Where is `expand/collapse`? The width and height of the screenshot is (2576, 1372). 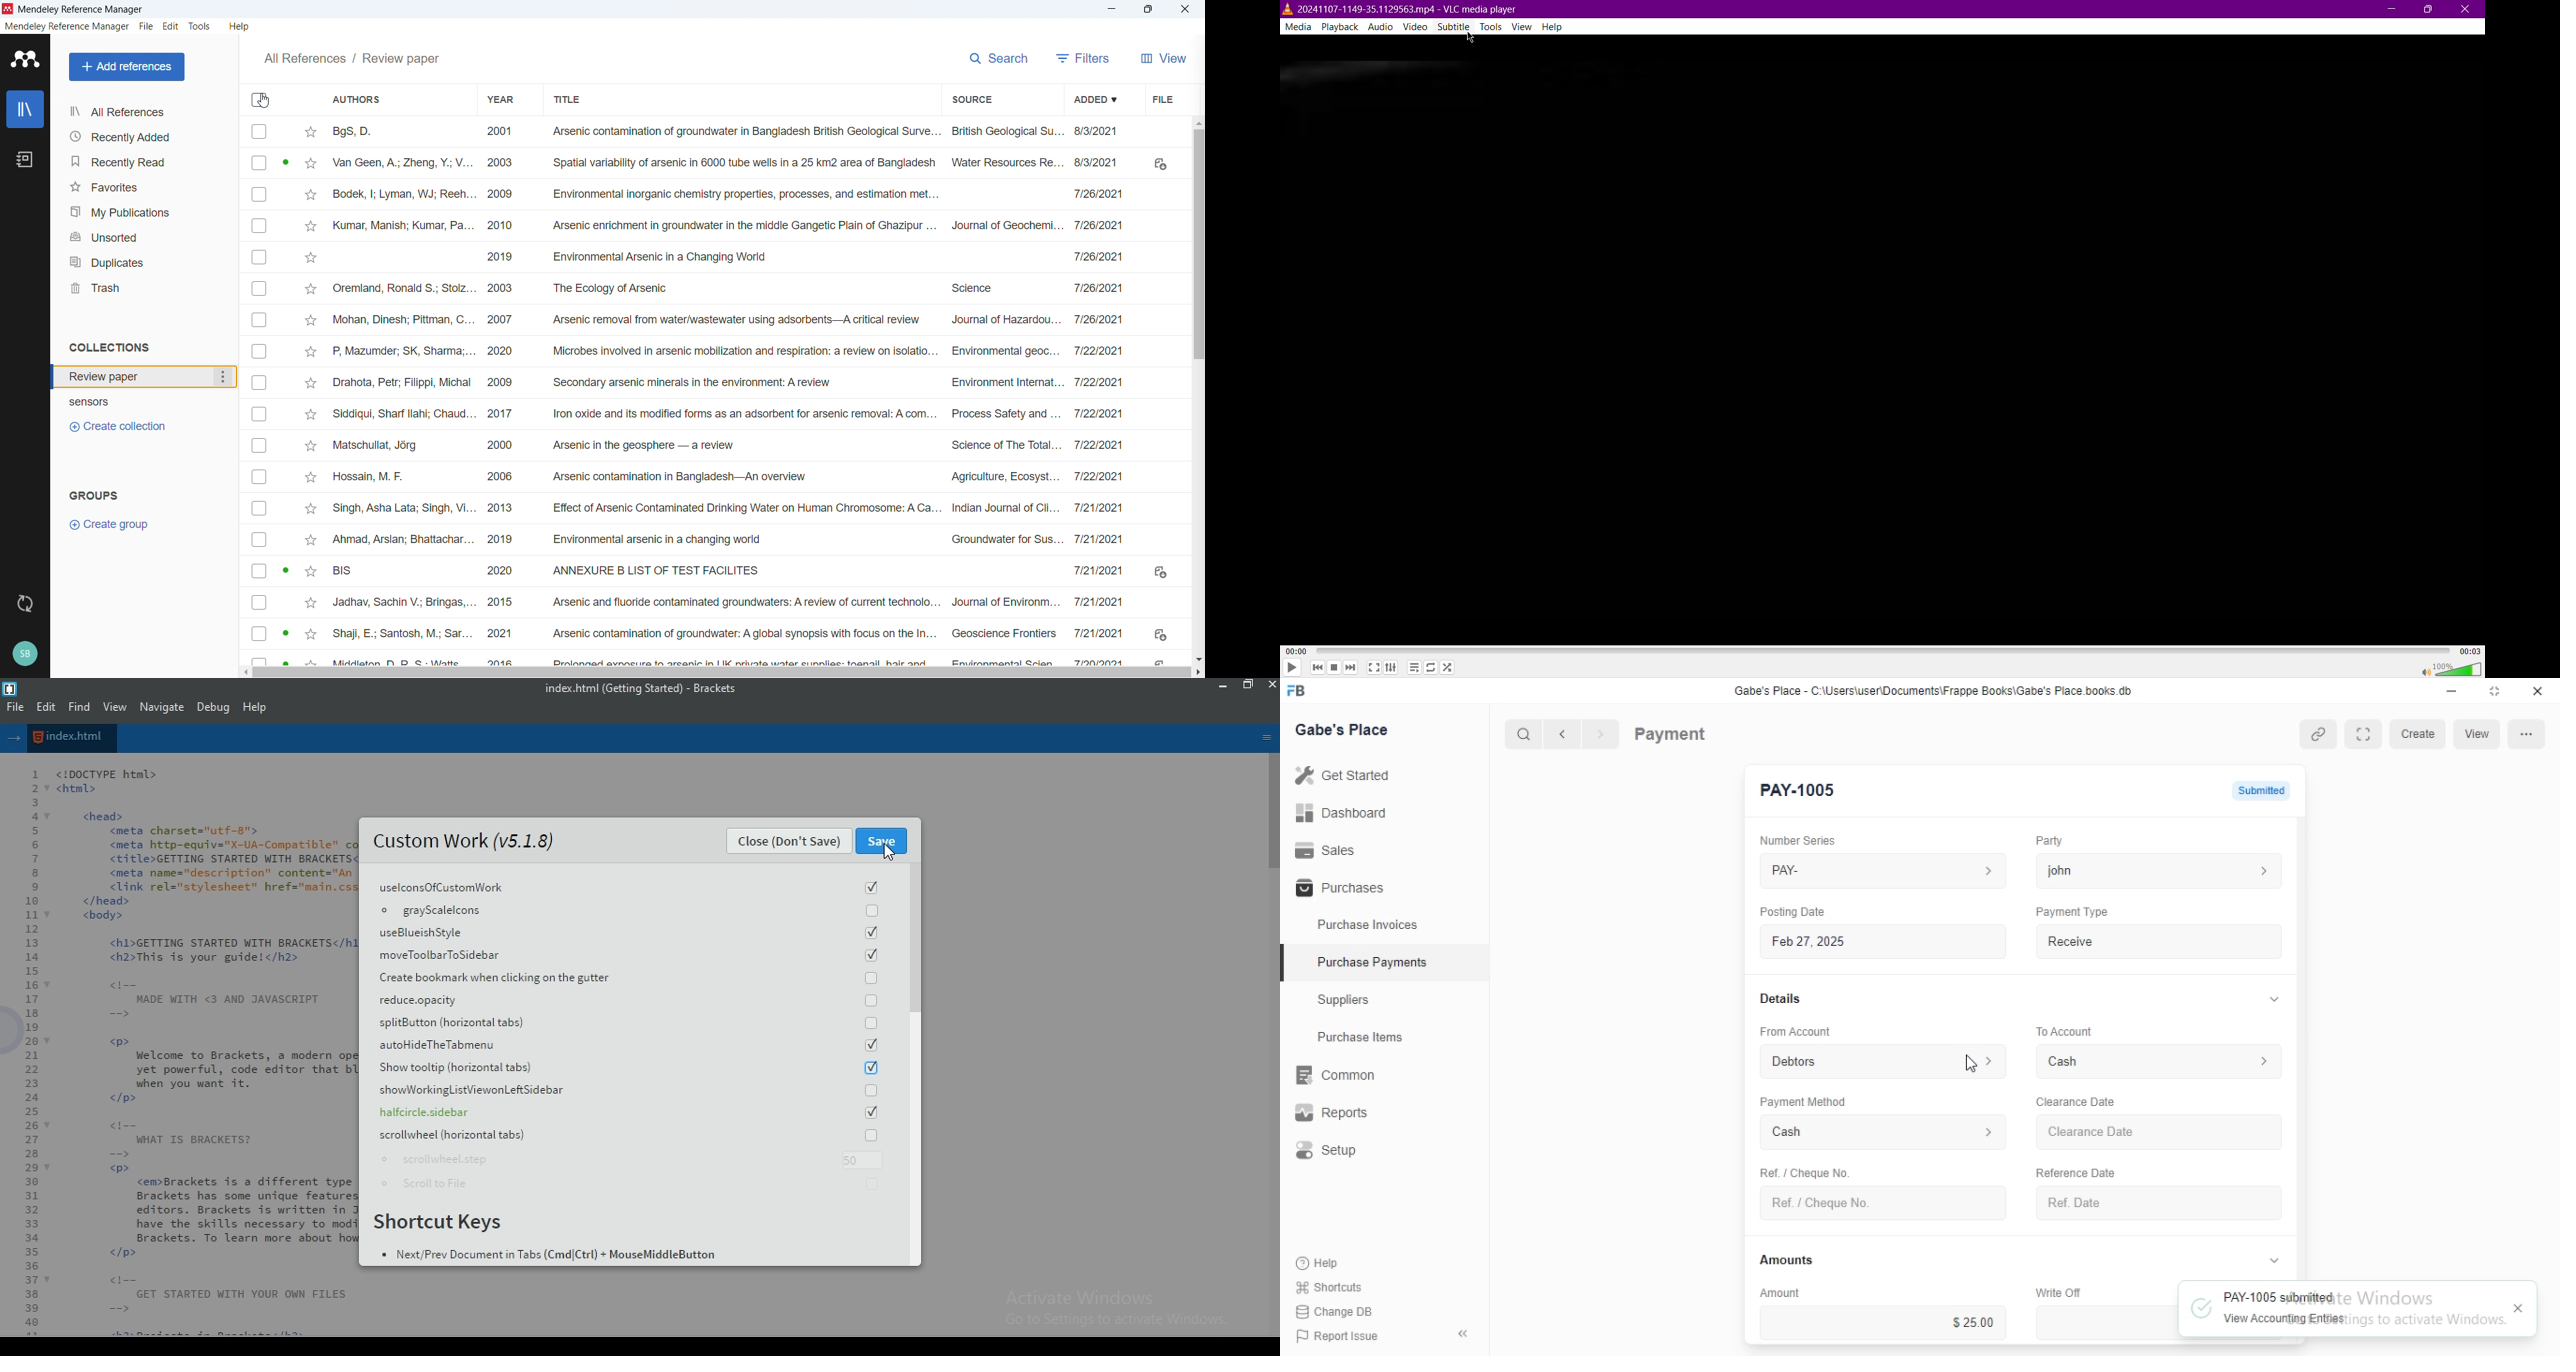 expand/collapse is located at coordinates (2270, 1000).